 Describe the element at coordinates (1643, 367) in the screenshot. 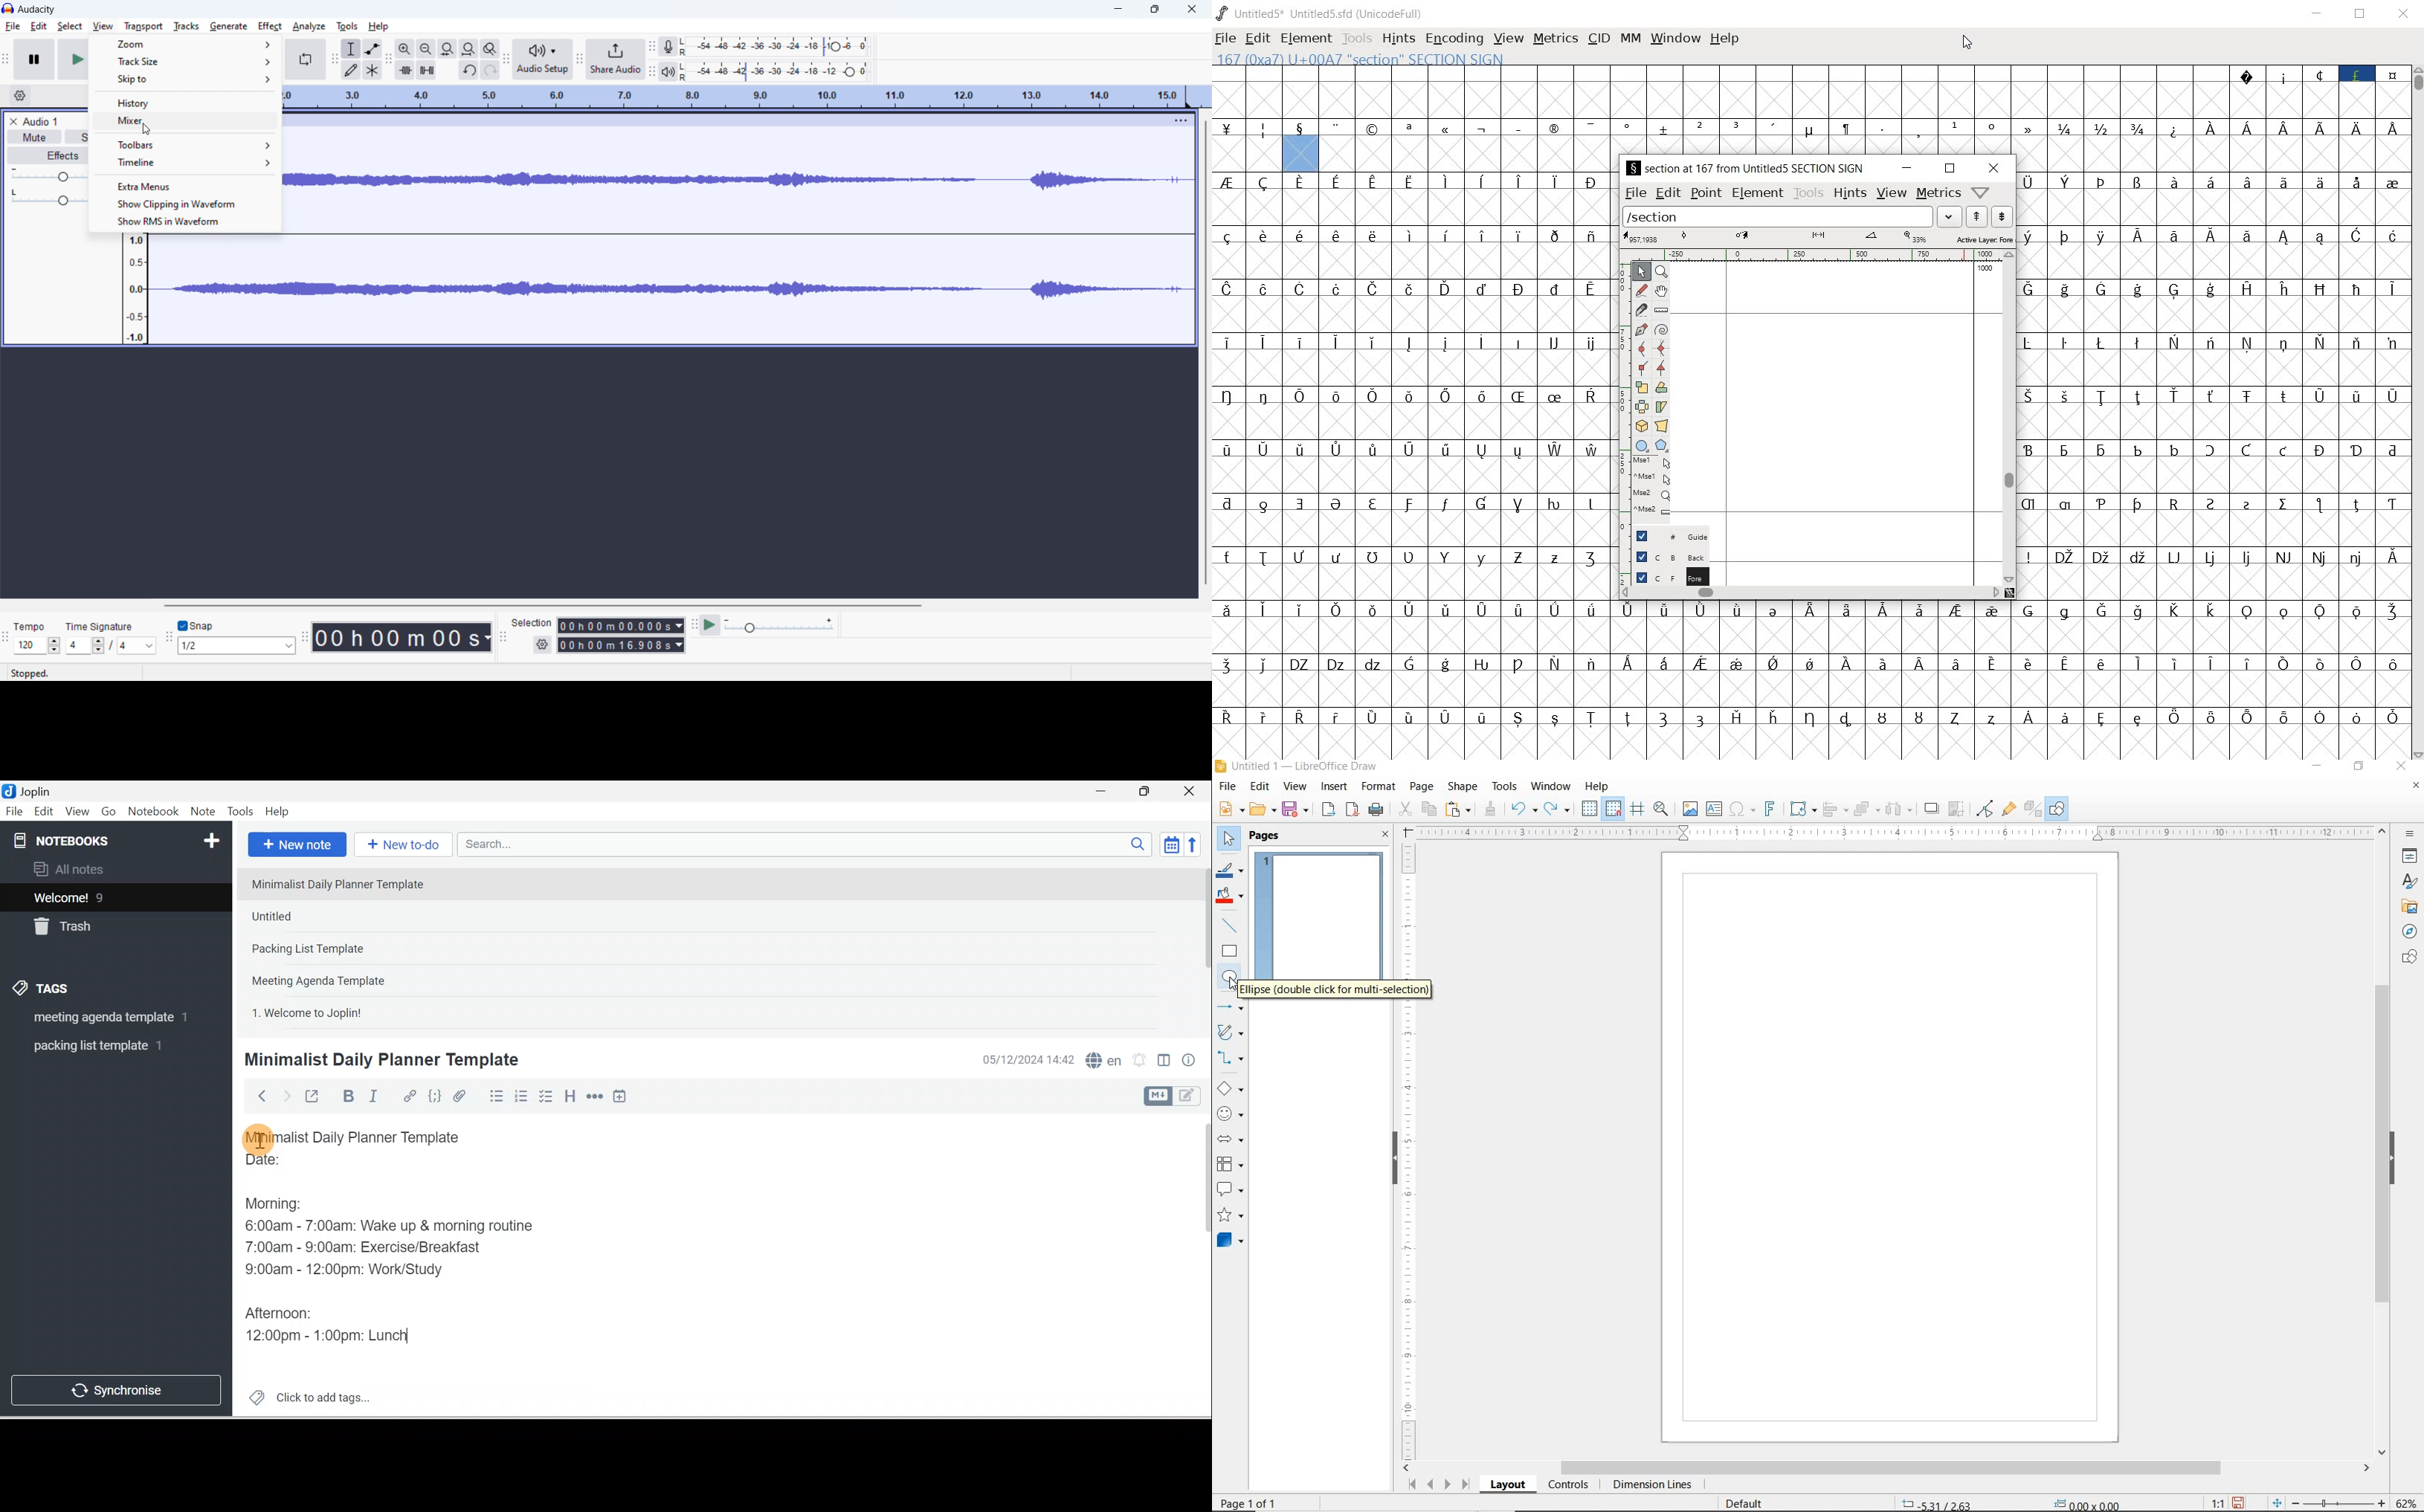

I see `Add a corner point` at that location.